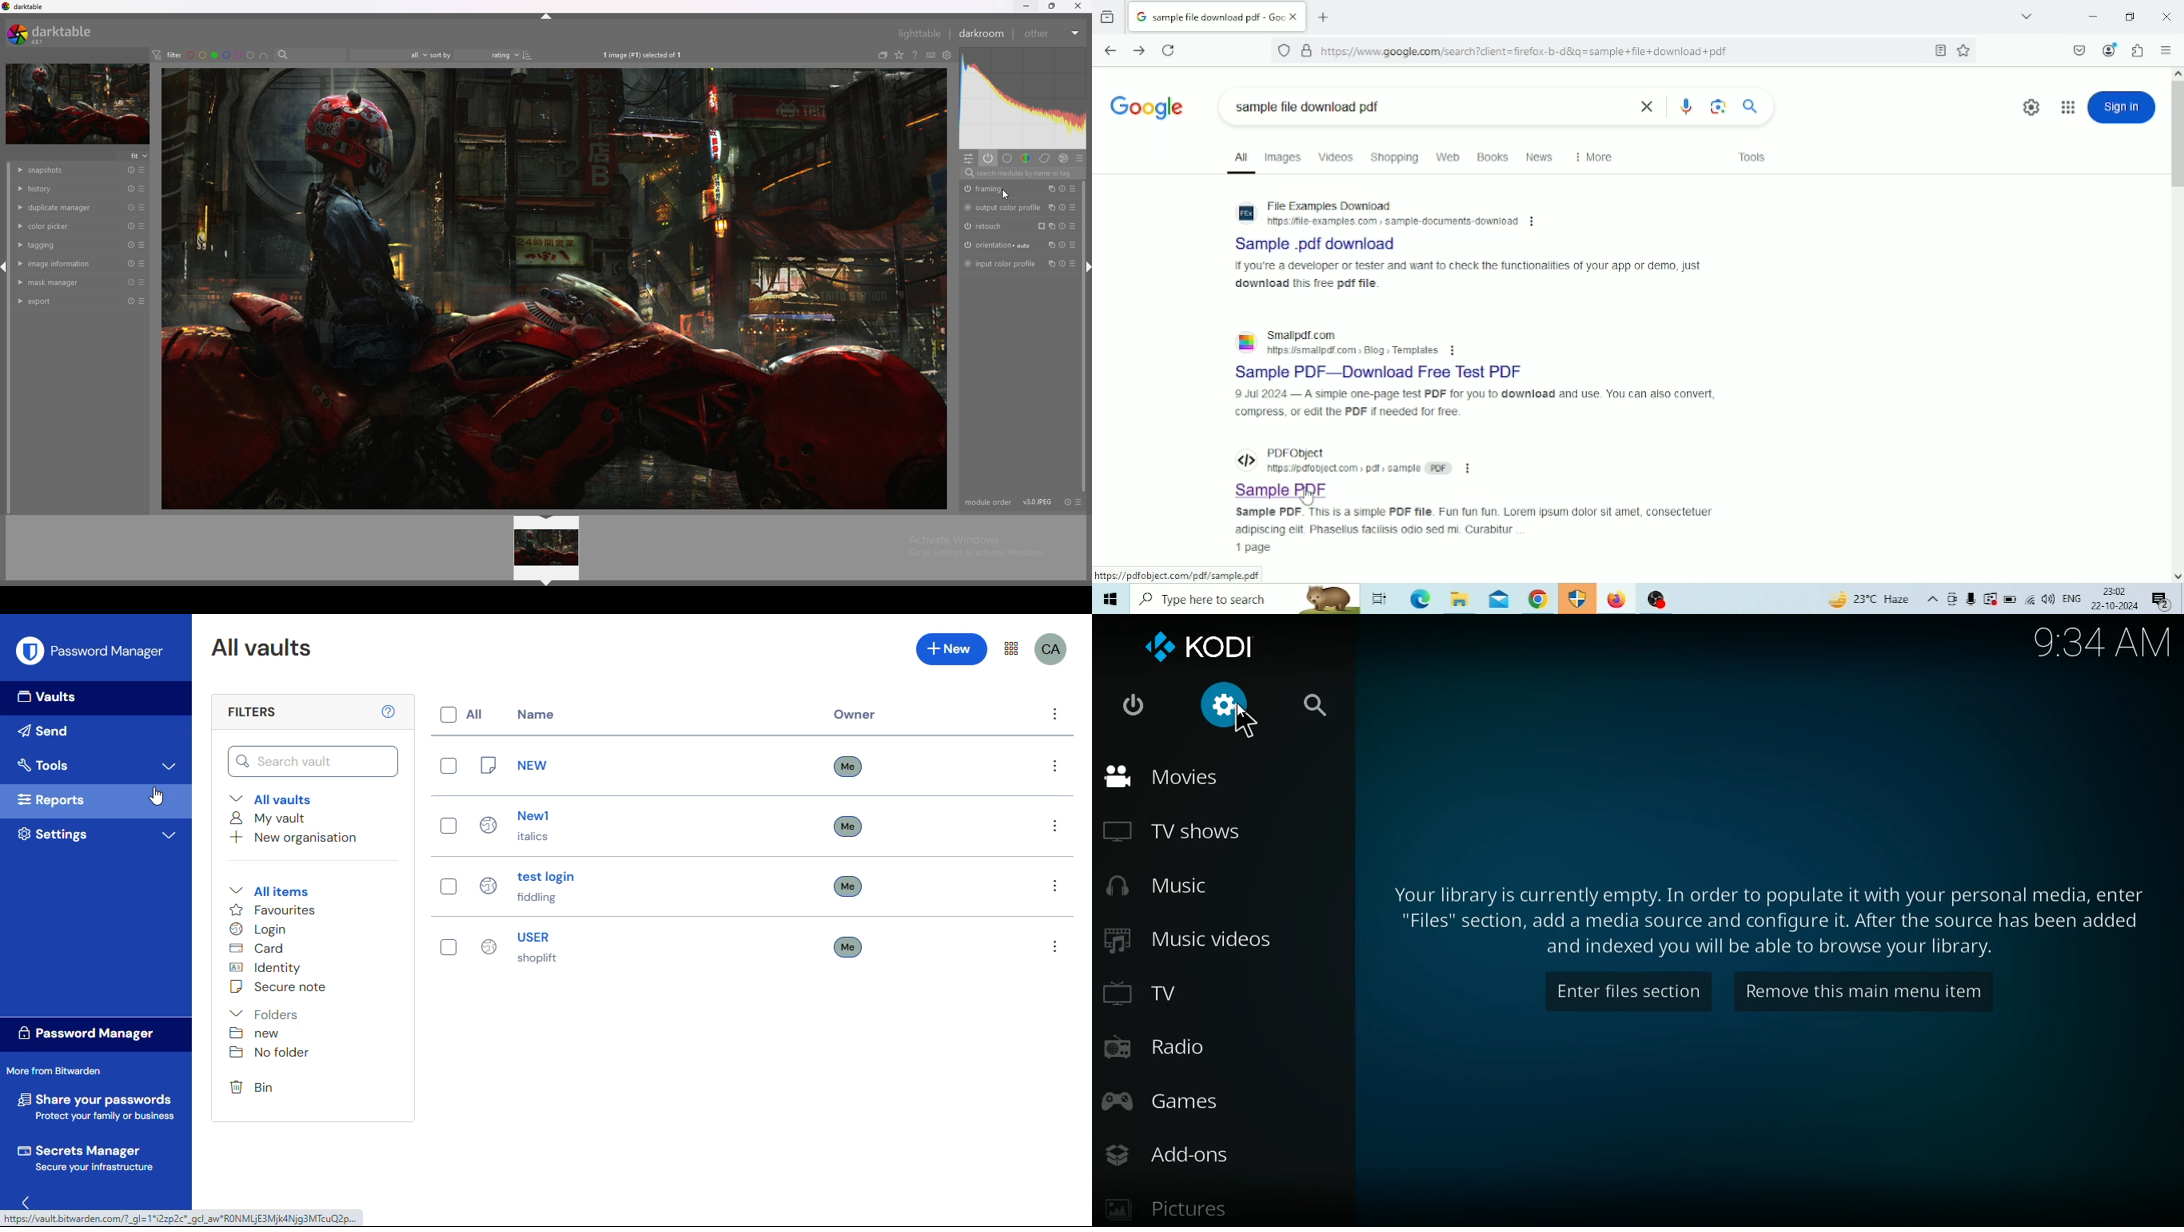 The width and height of the screenshot is (2184, 1232). What do you see at coordinates (2121, 107) in the screenshot?
I see `Sign in` at bounding box center [2121, 107].